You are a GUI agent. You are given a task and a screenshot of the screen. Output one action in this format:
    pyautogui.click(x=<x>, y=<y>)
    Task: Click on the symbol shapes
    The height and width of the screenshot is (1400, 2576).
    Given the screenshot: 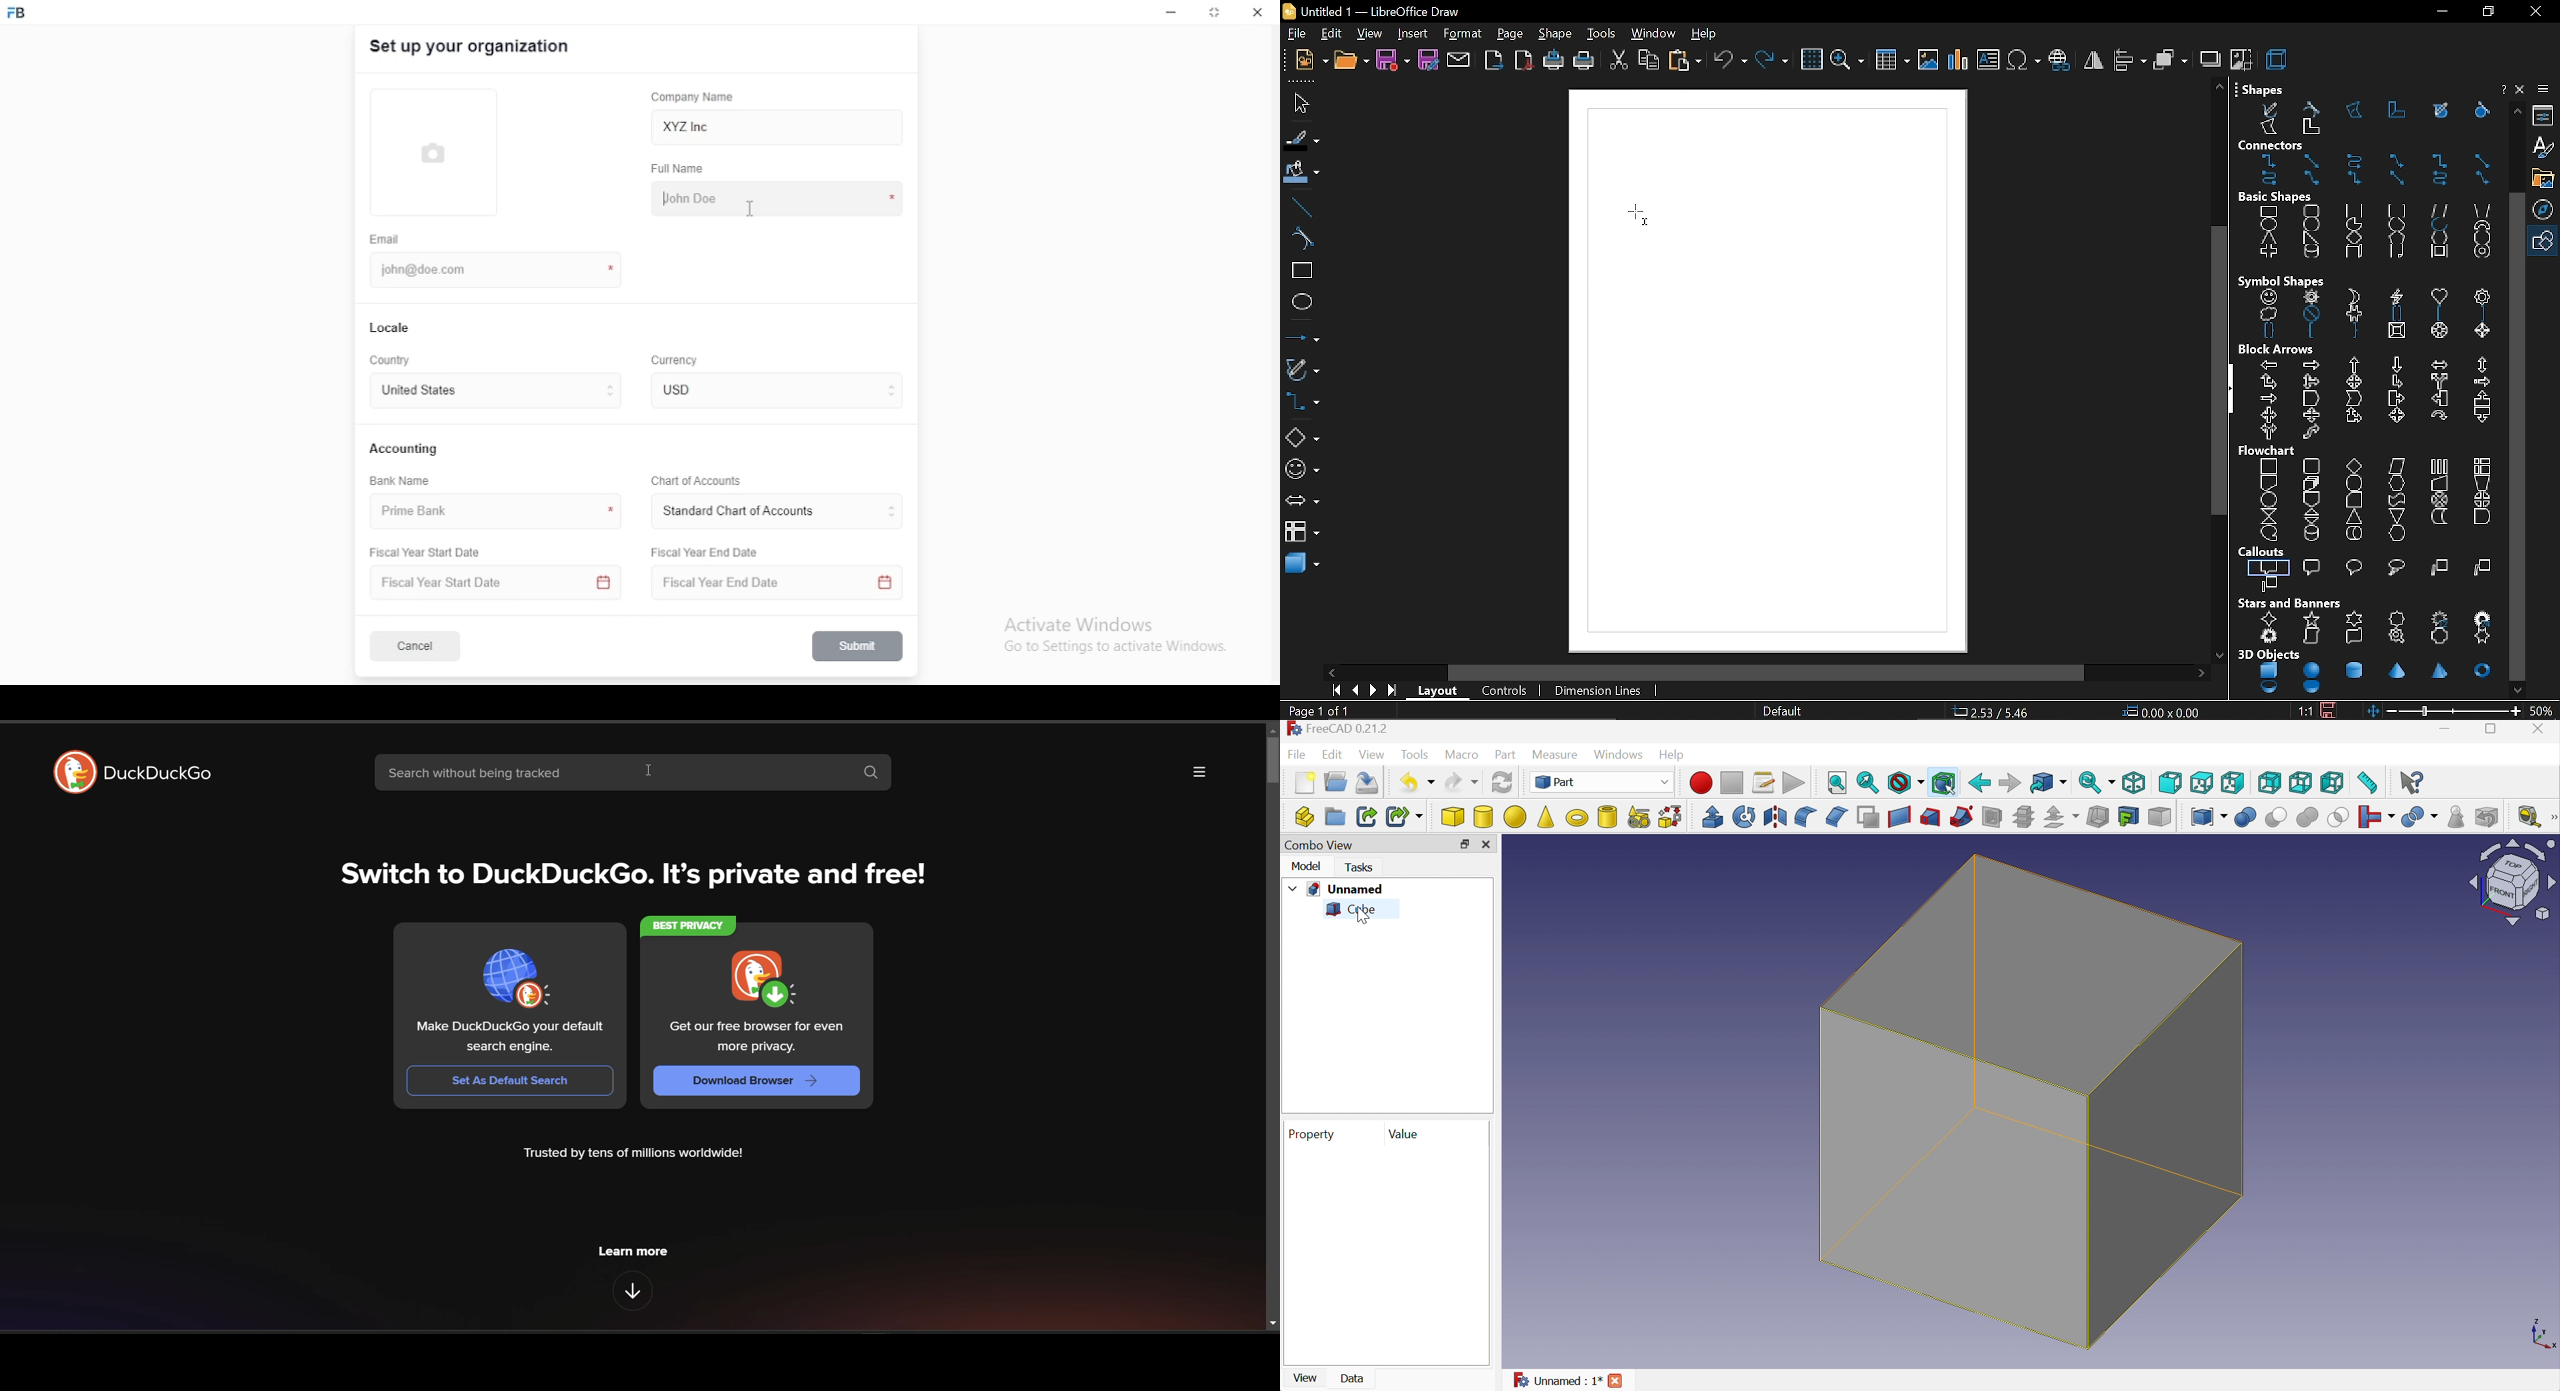 What is the action you would take?
    pyautogui.click(x=2282, y=280)
    